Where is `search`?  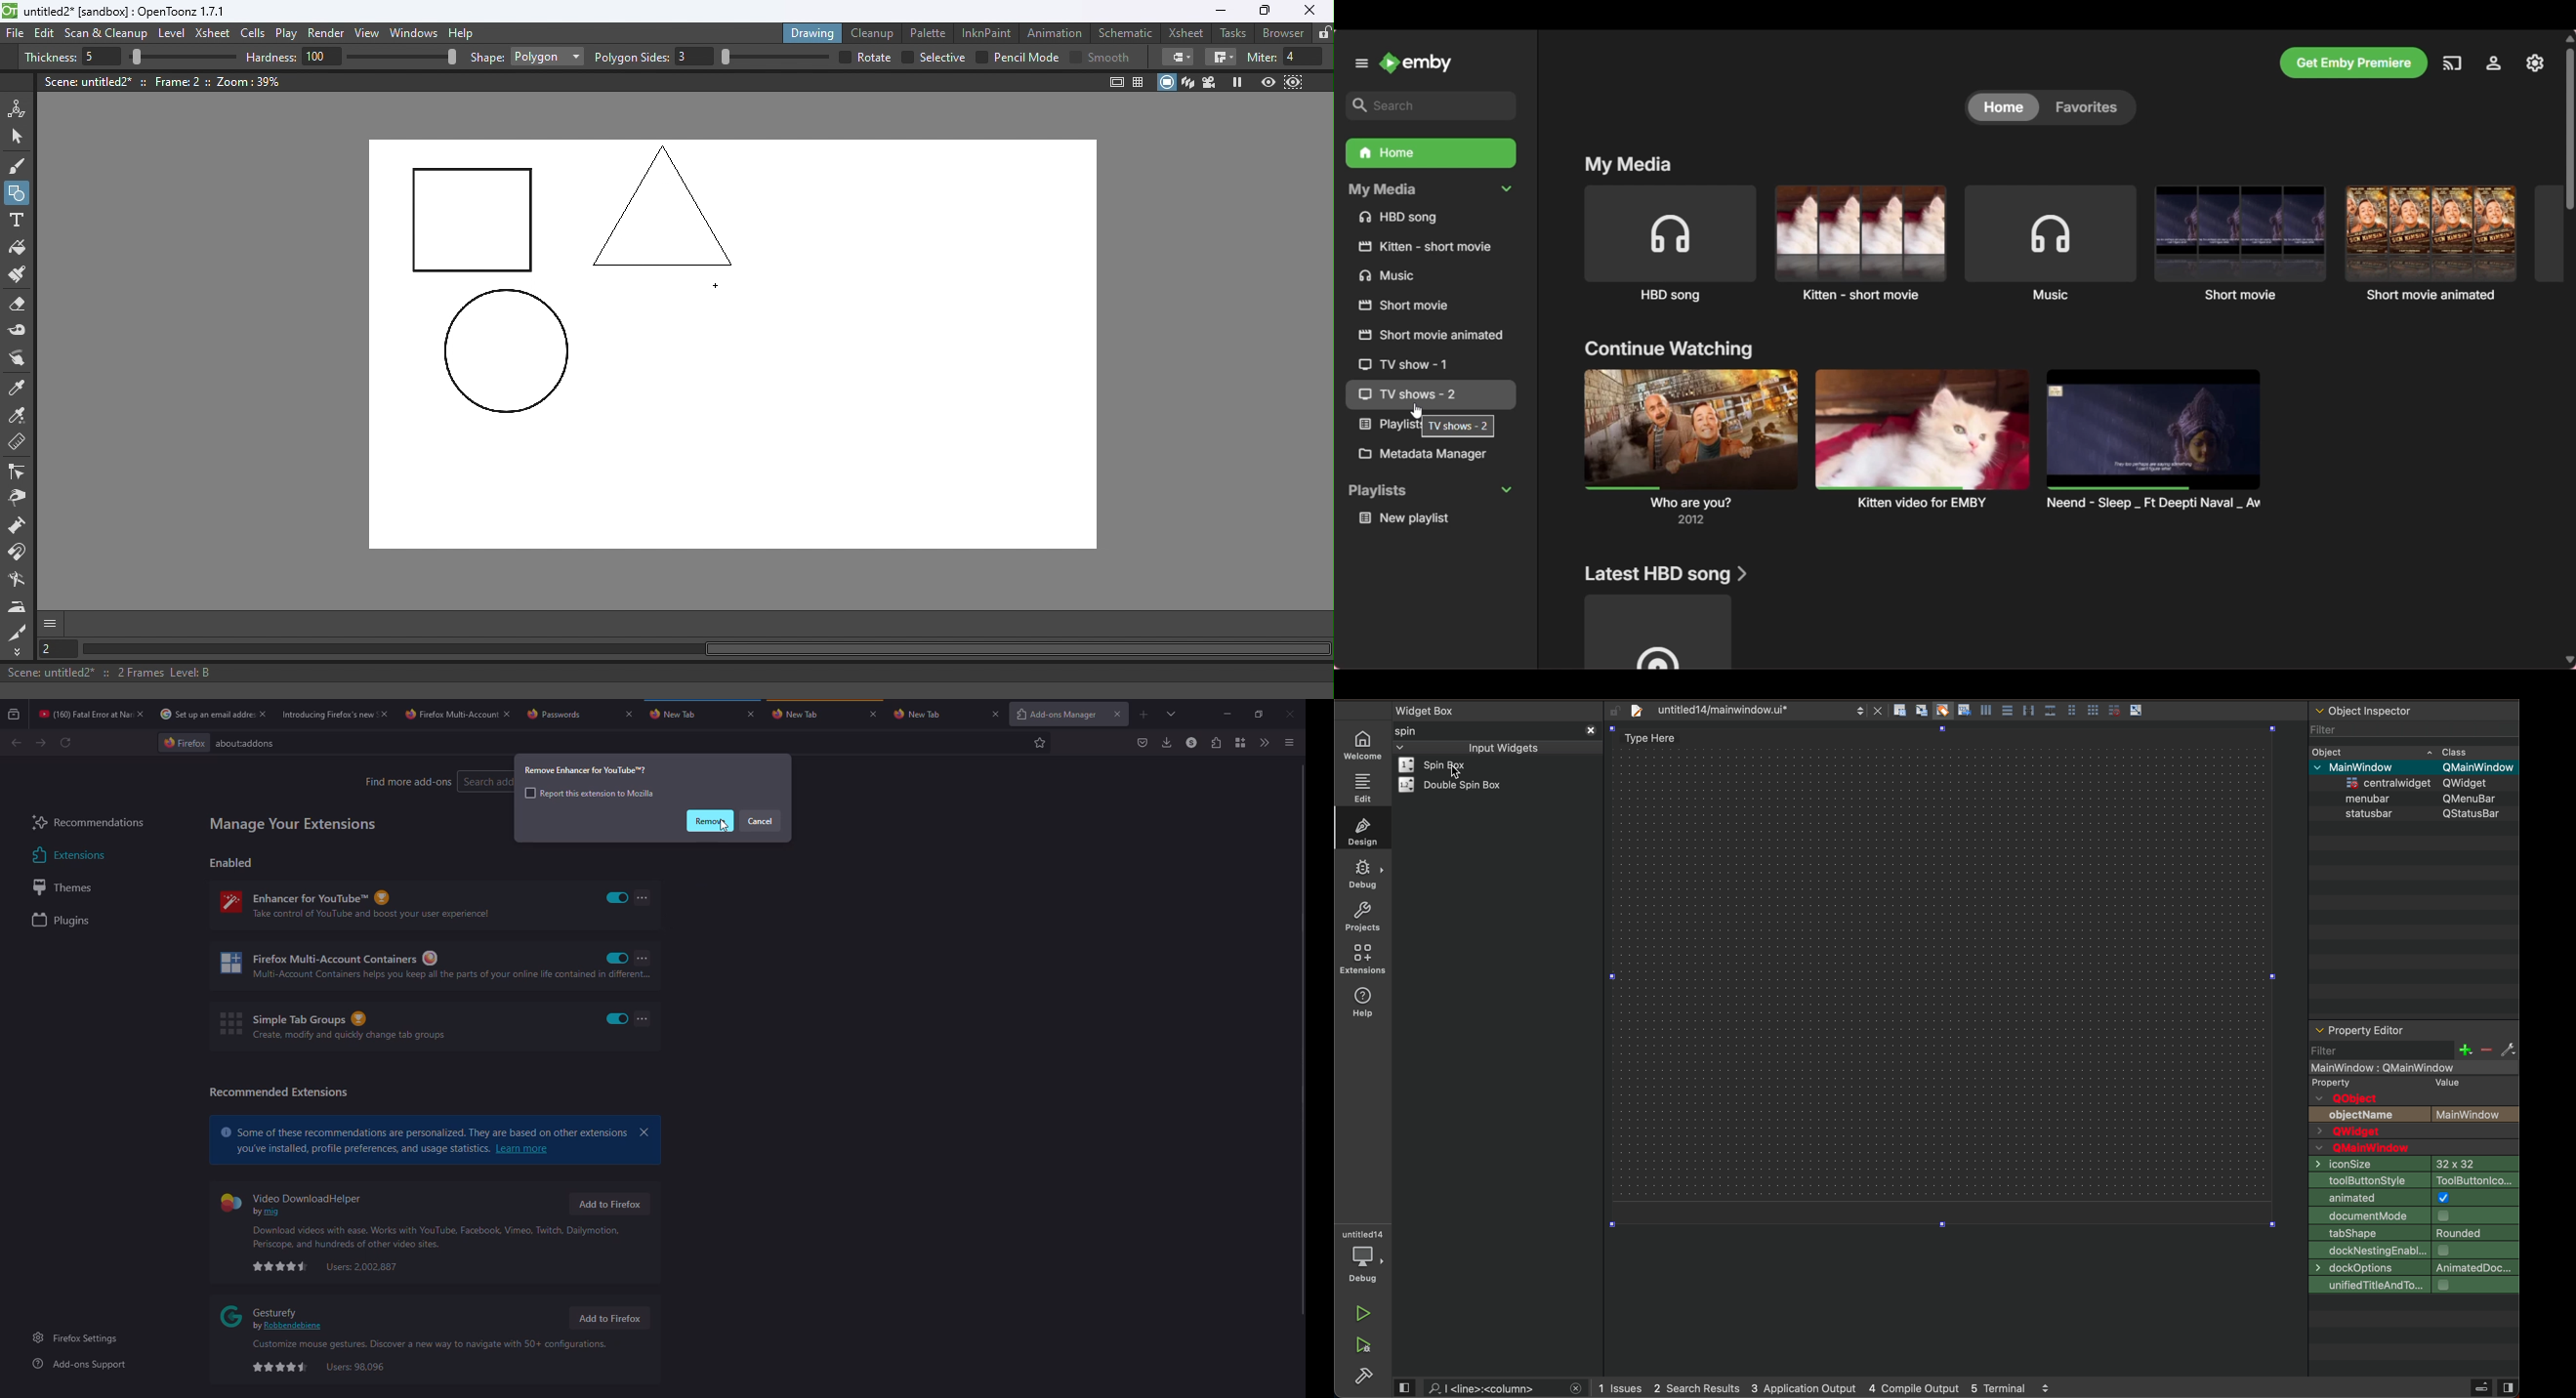 search is located at coordinates (487, 781).